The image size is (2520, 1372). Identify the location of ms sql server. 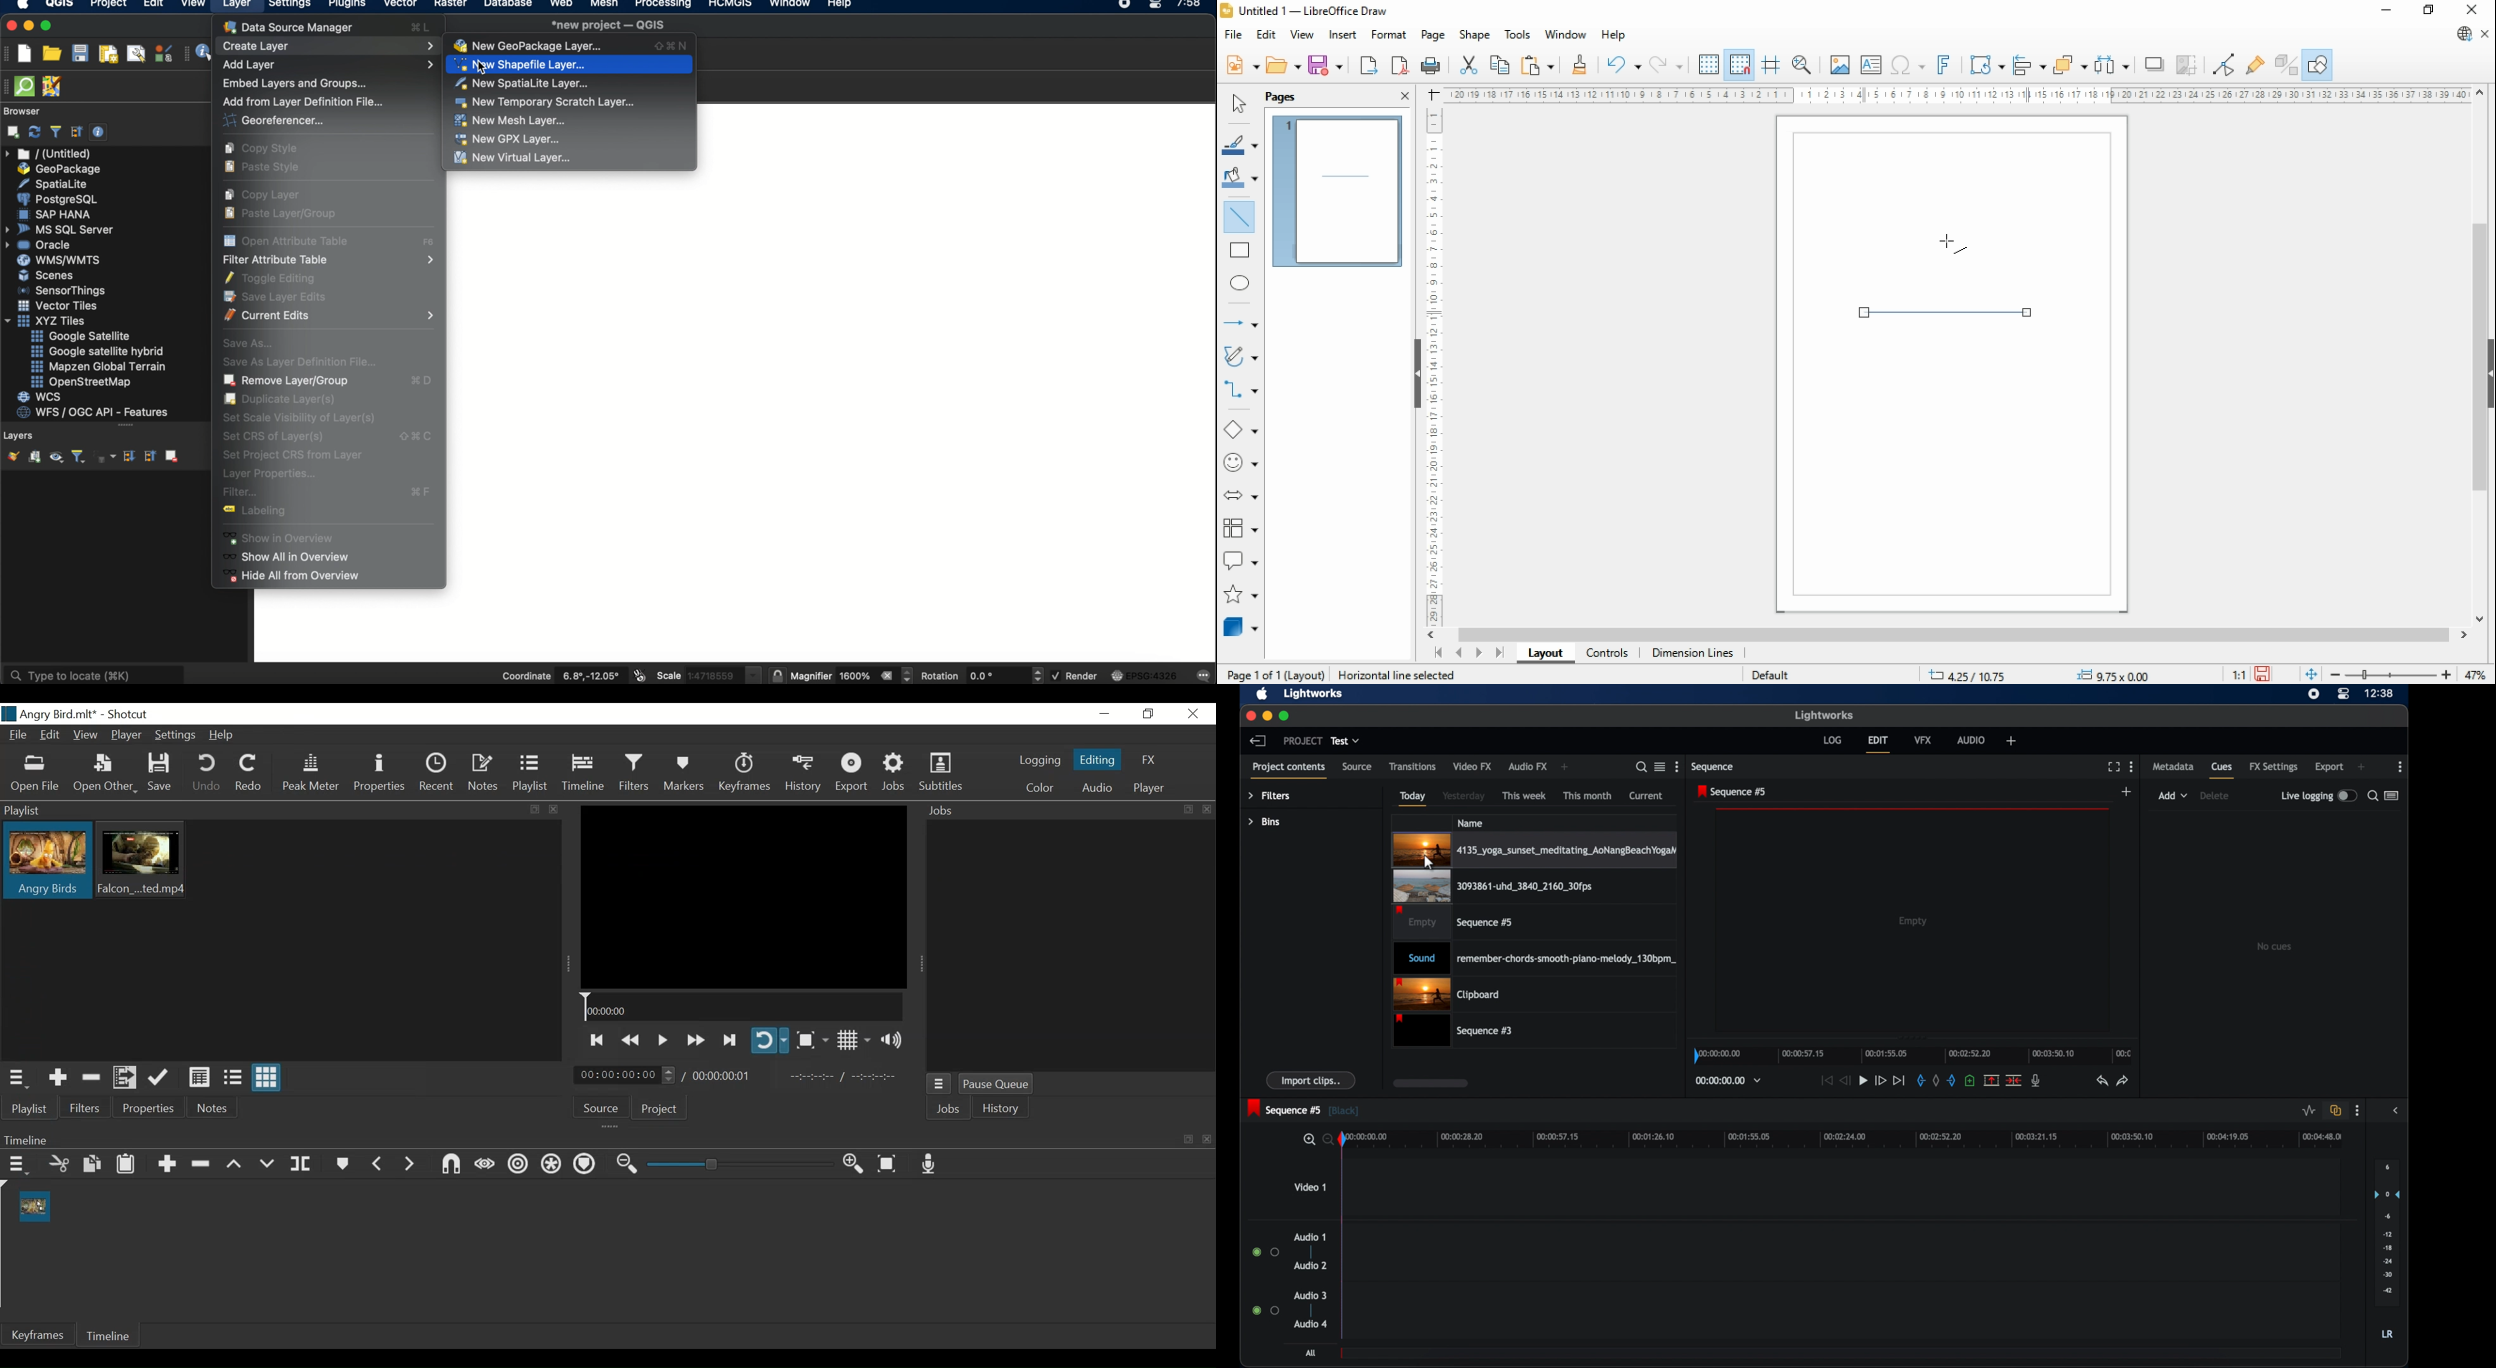
(61, 229).